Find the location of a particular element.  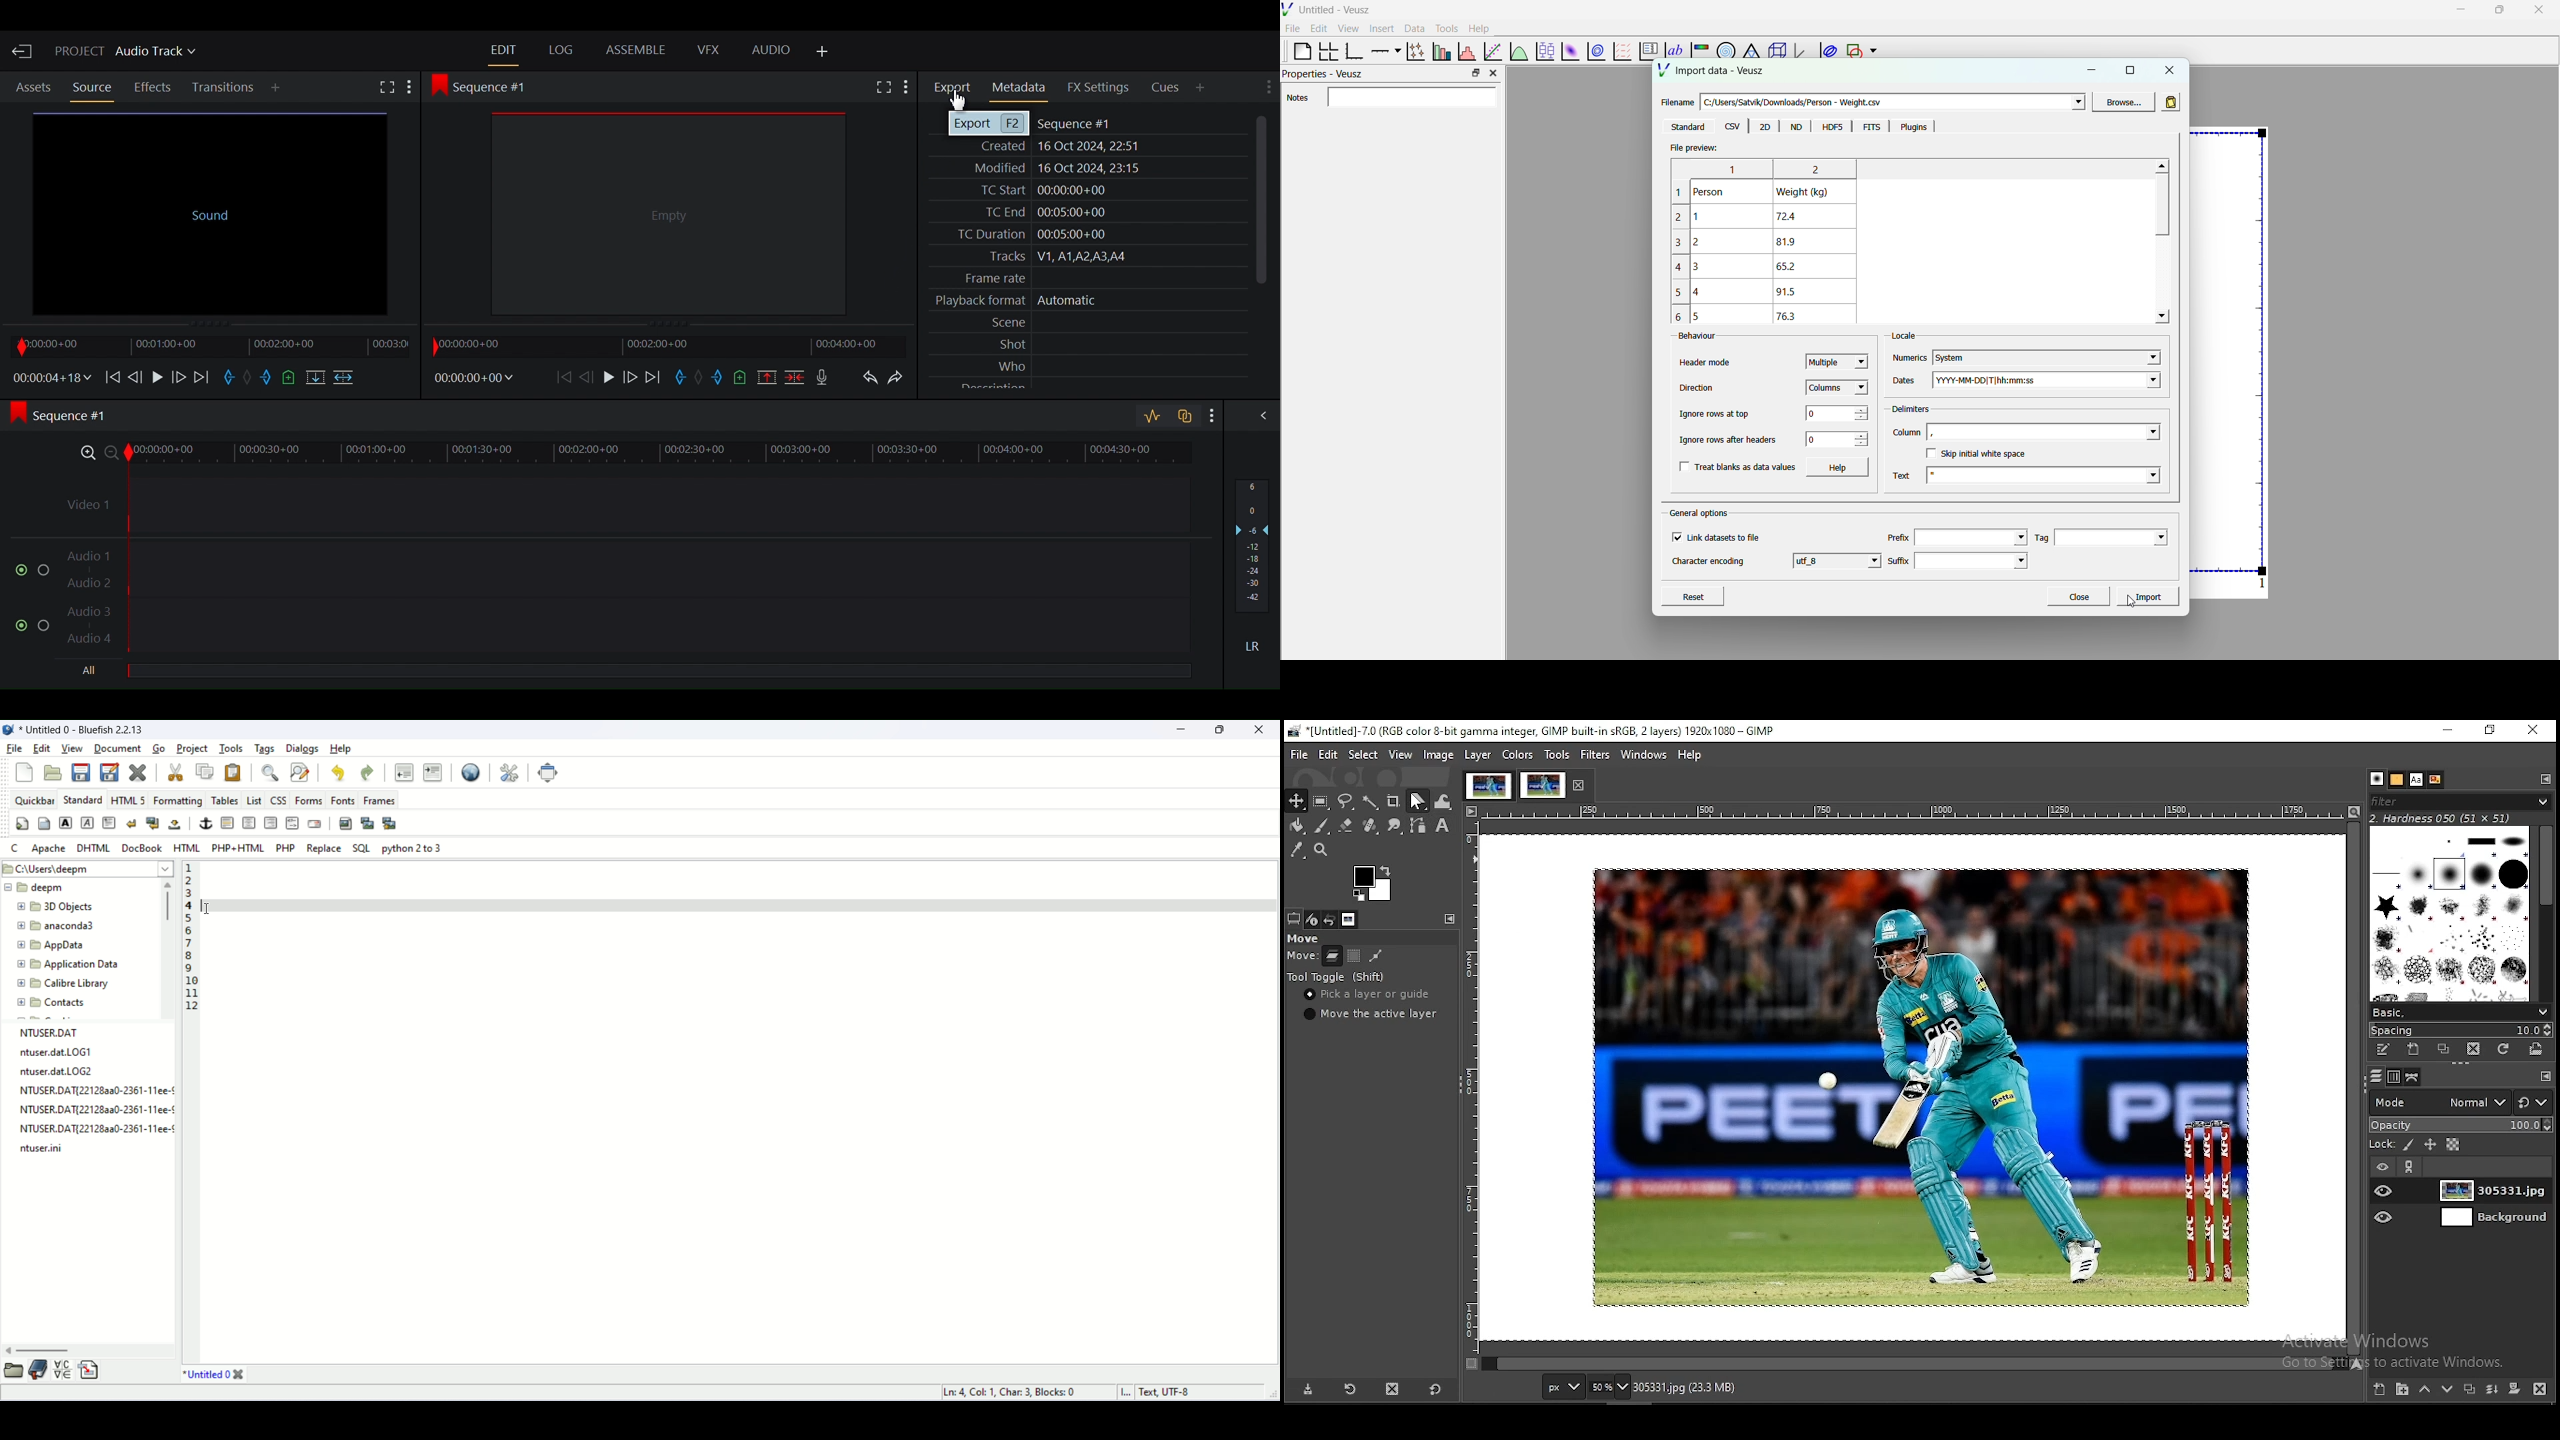

basic is located at coordinates (2460, 1013).